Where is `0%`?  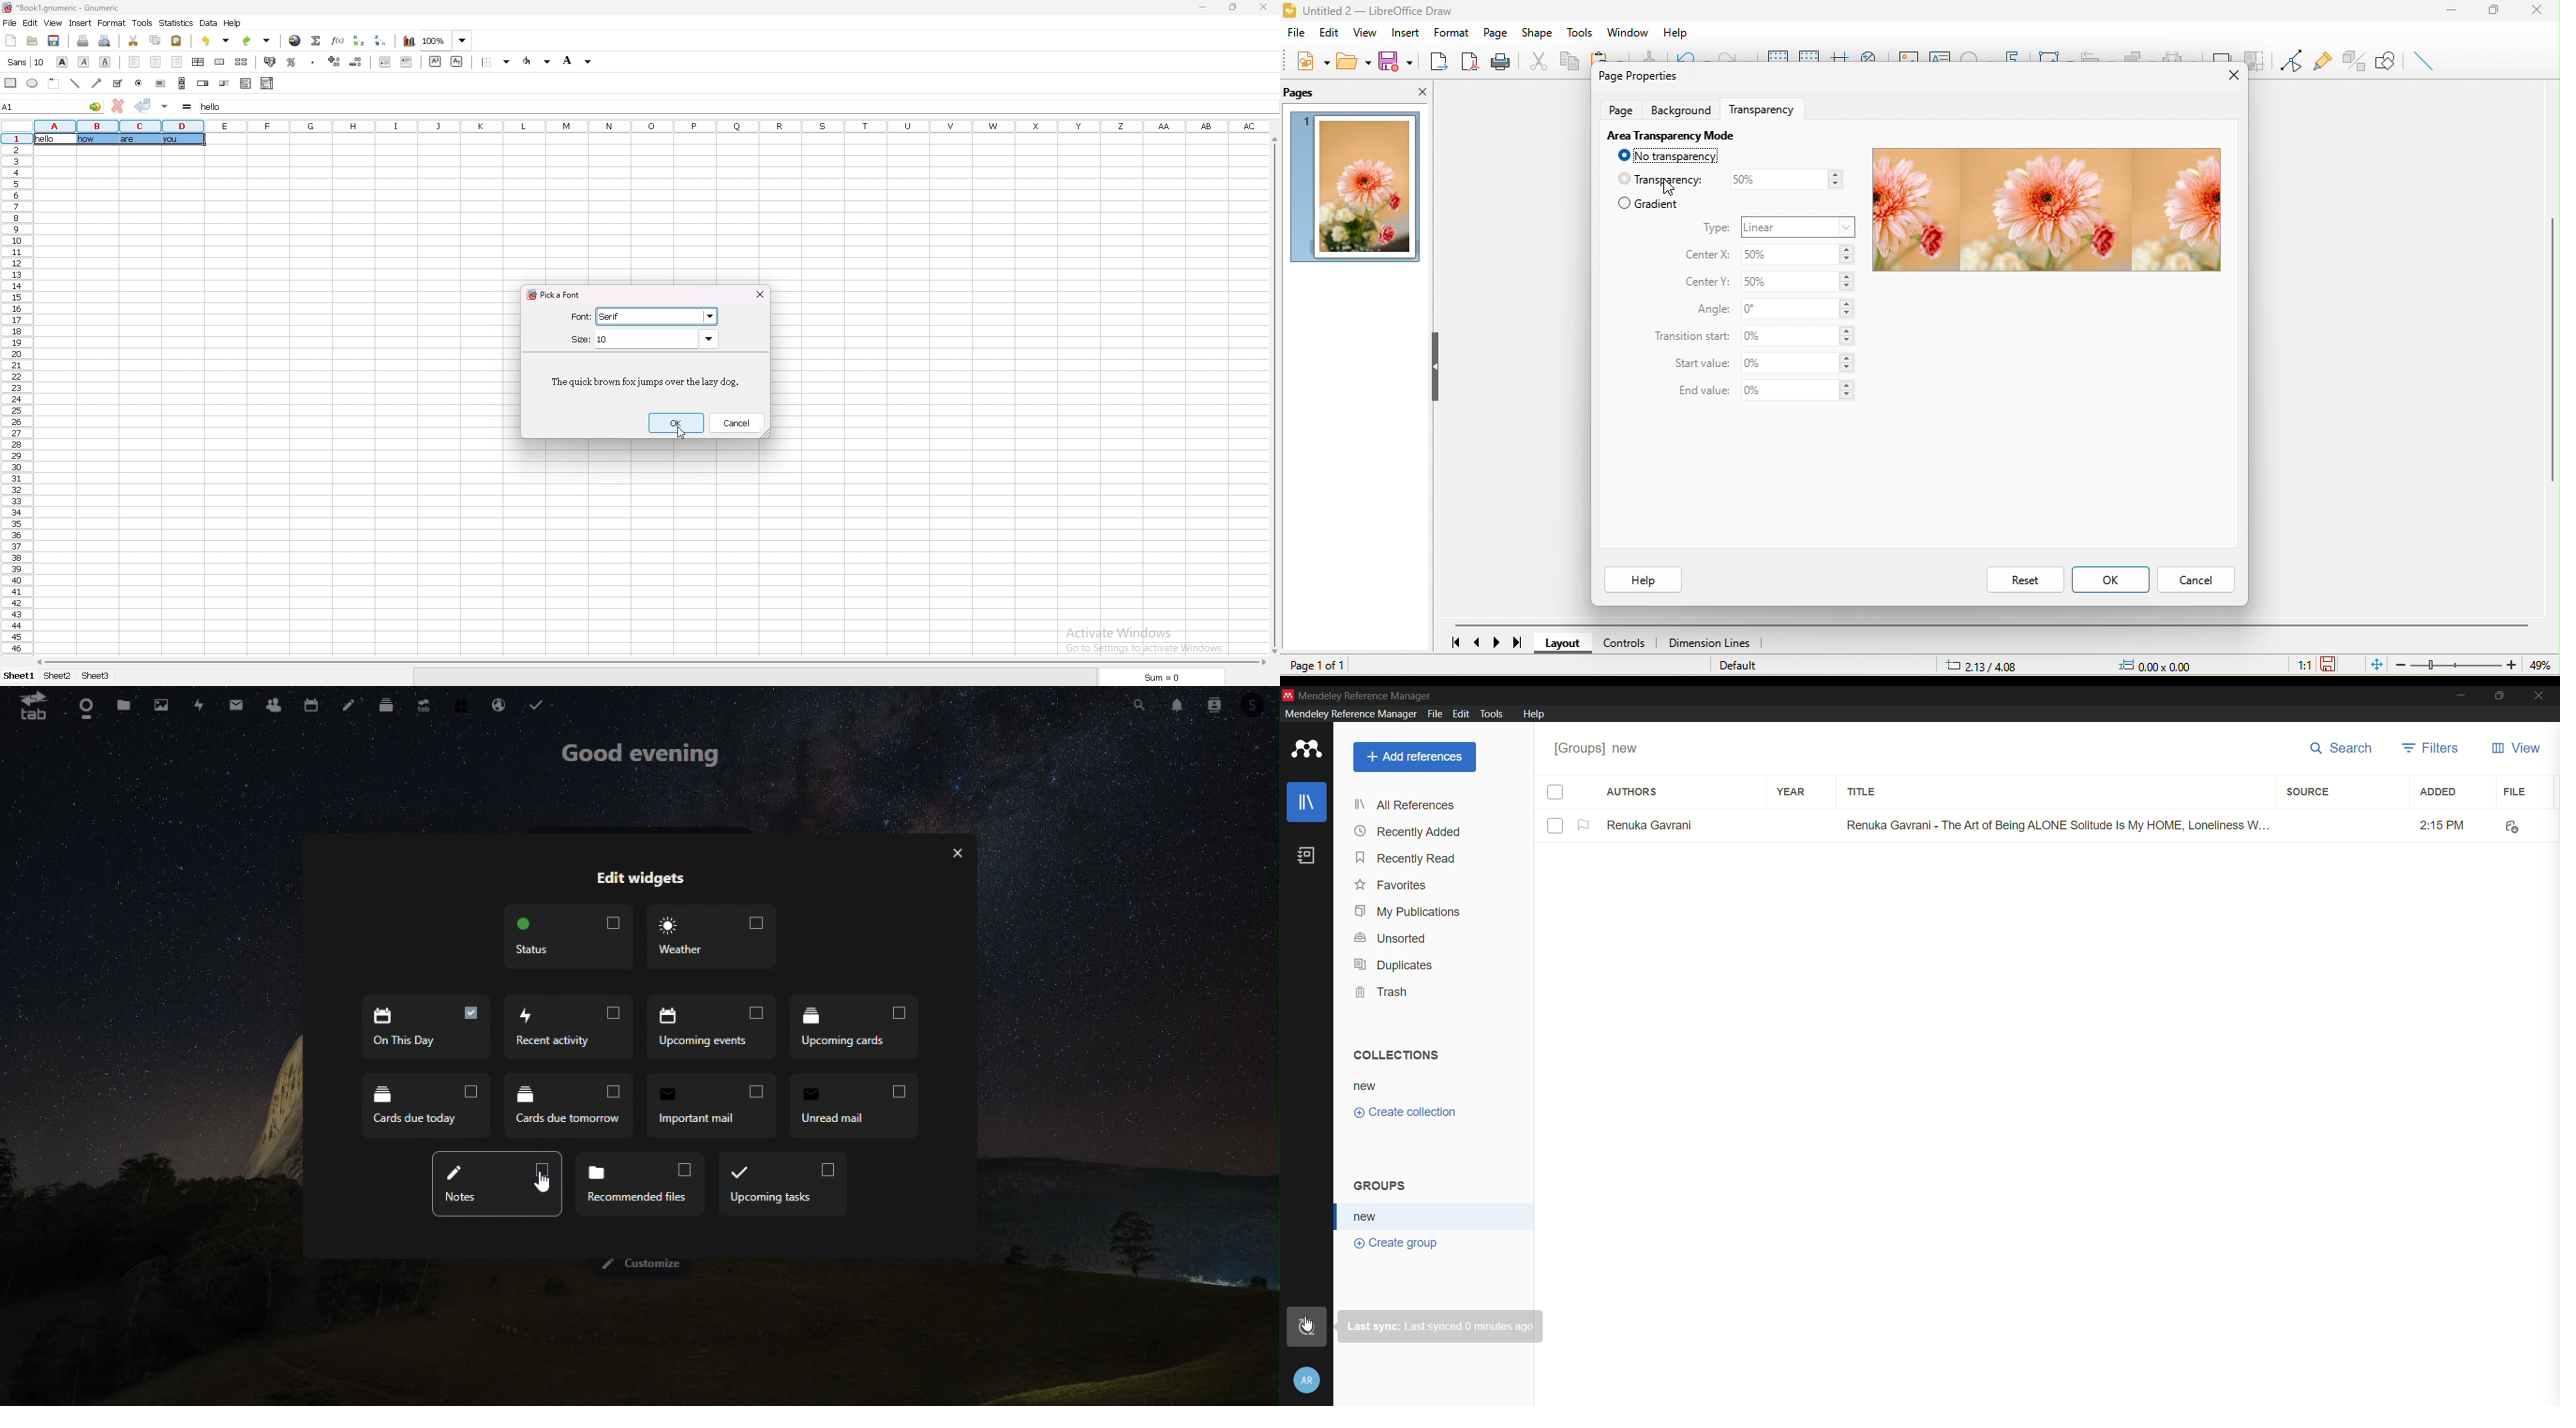
0% is located at coordinates (1798, 364).